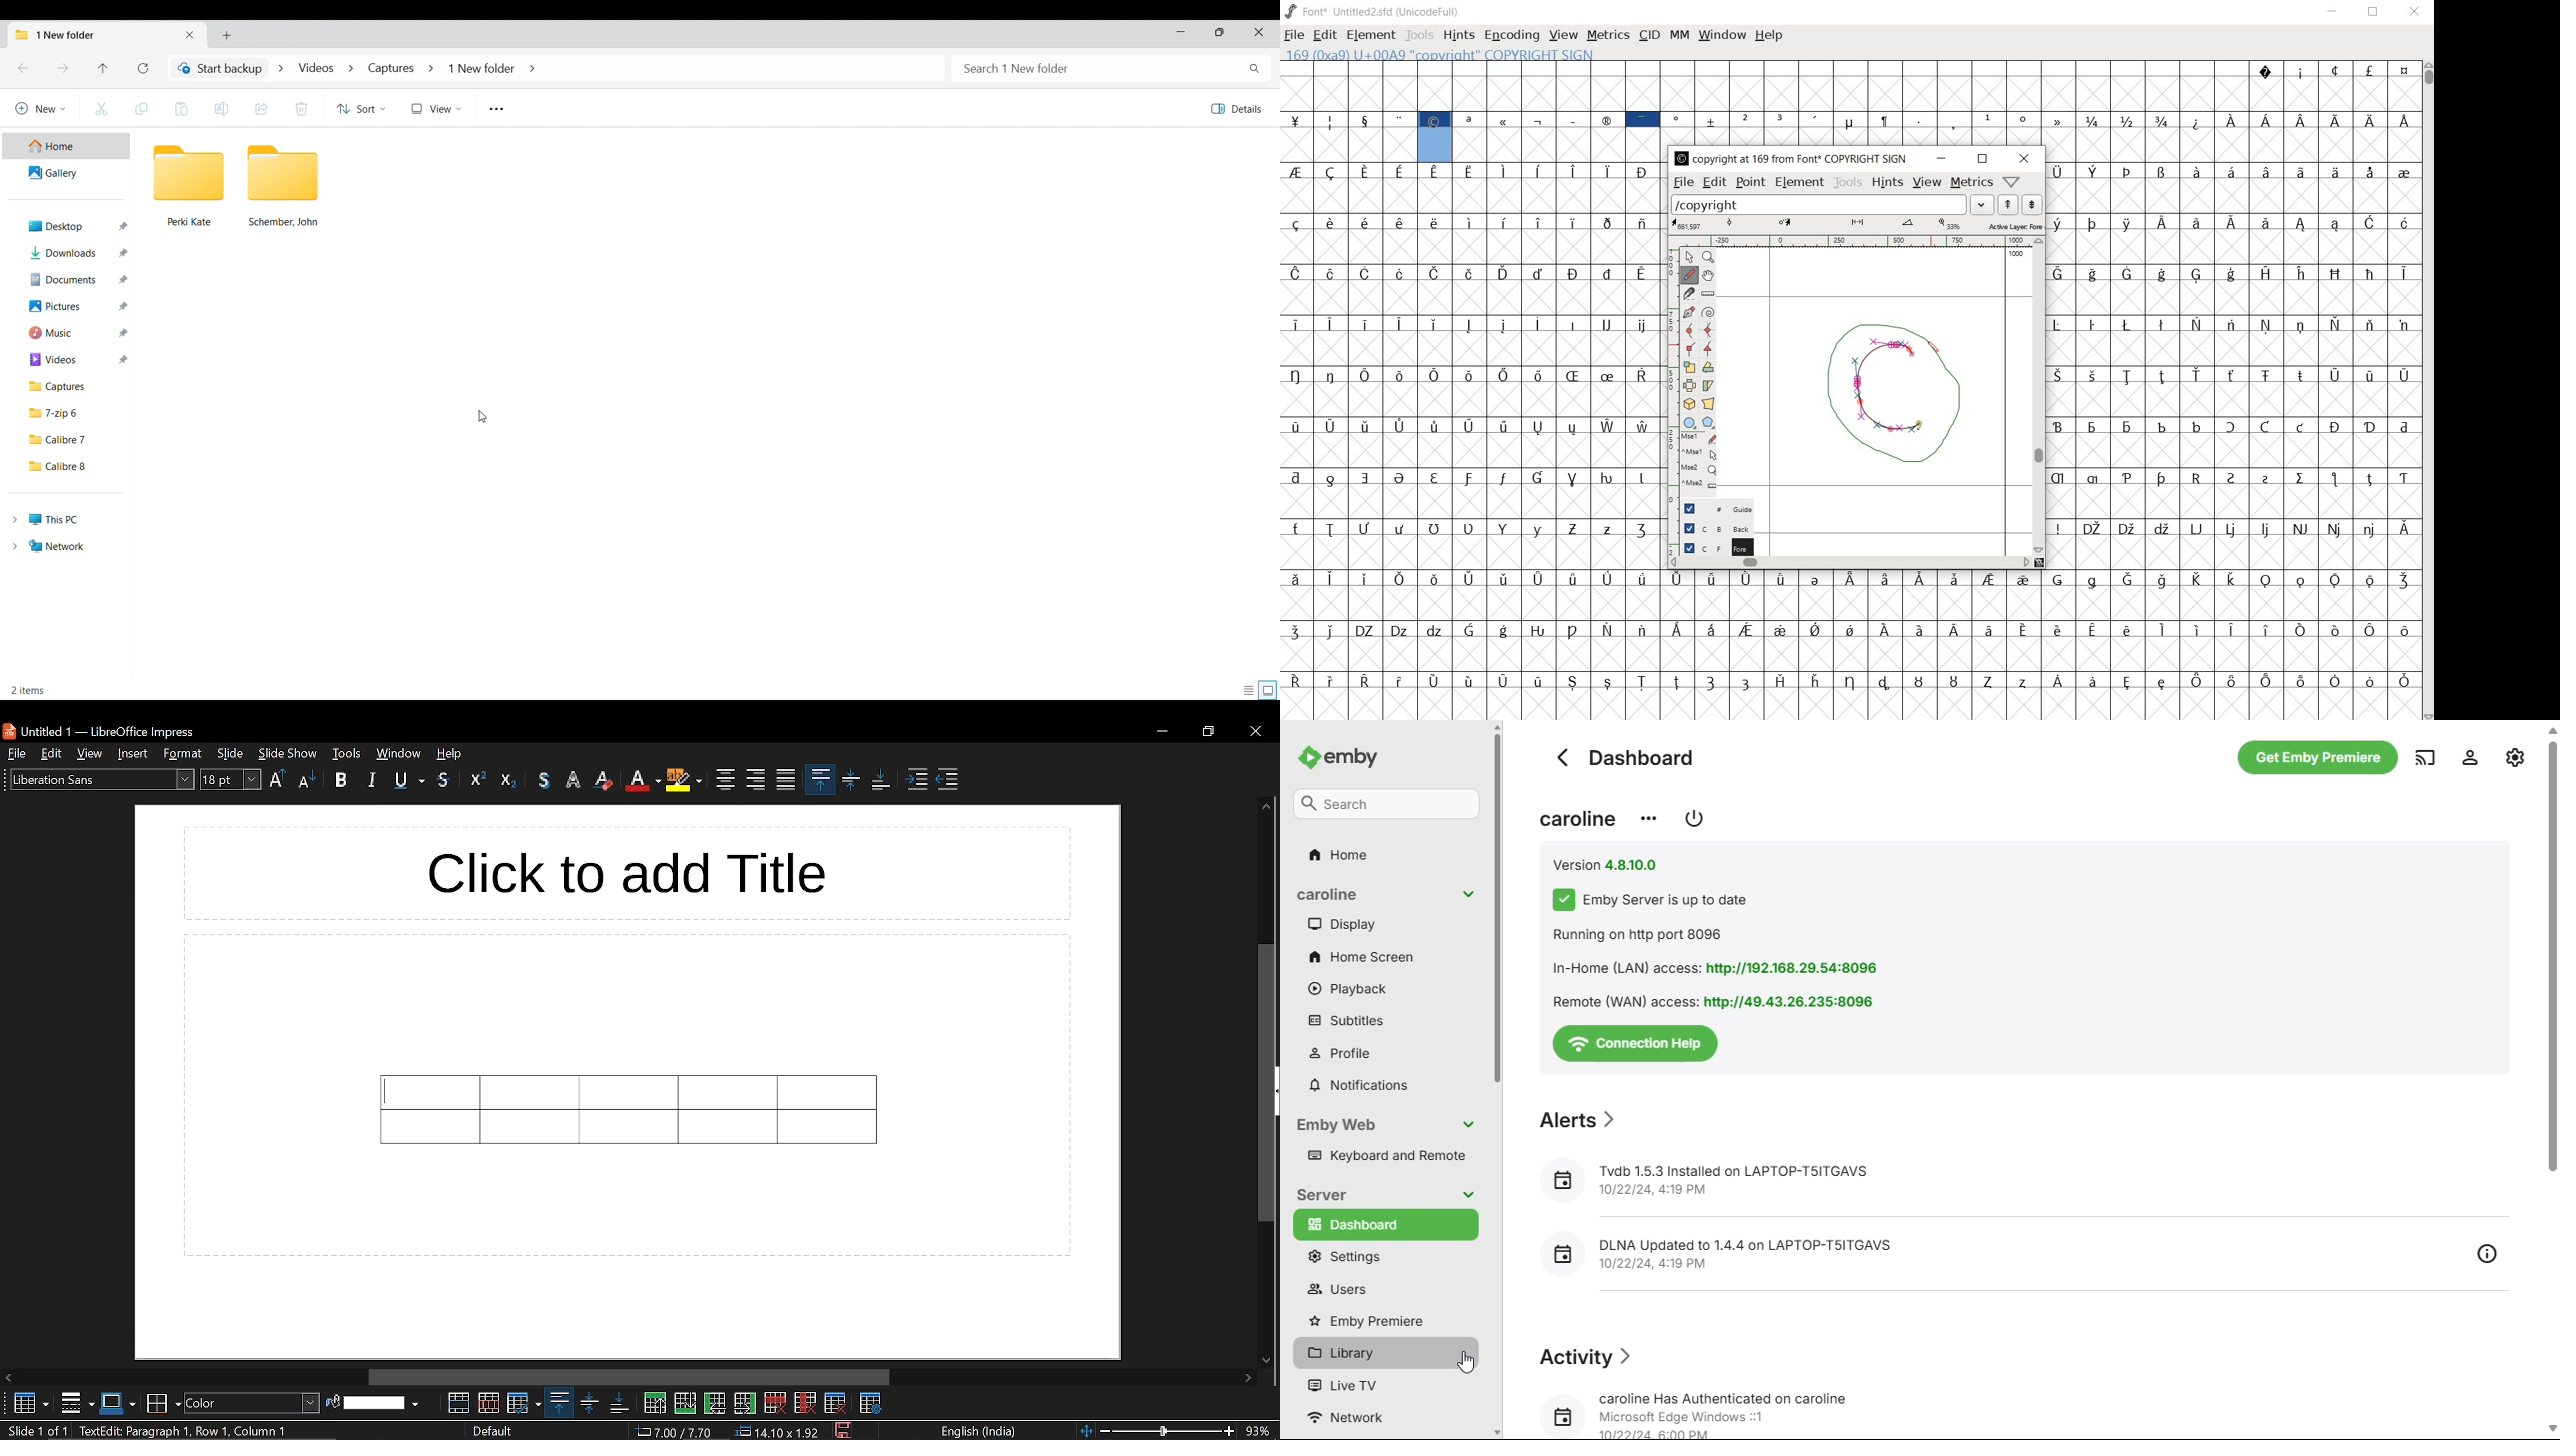 The width and height of the screenshot is (2576, 1456). I want to click on restore, so click(2375, 12).